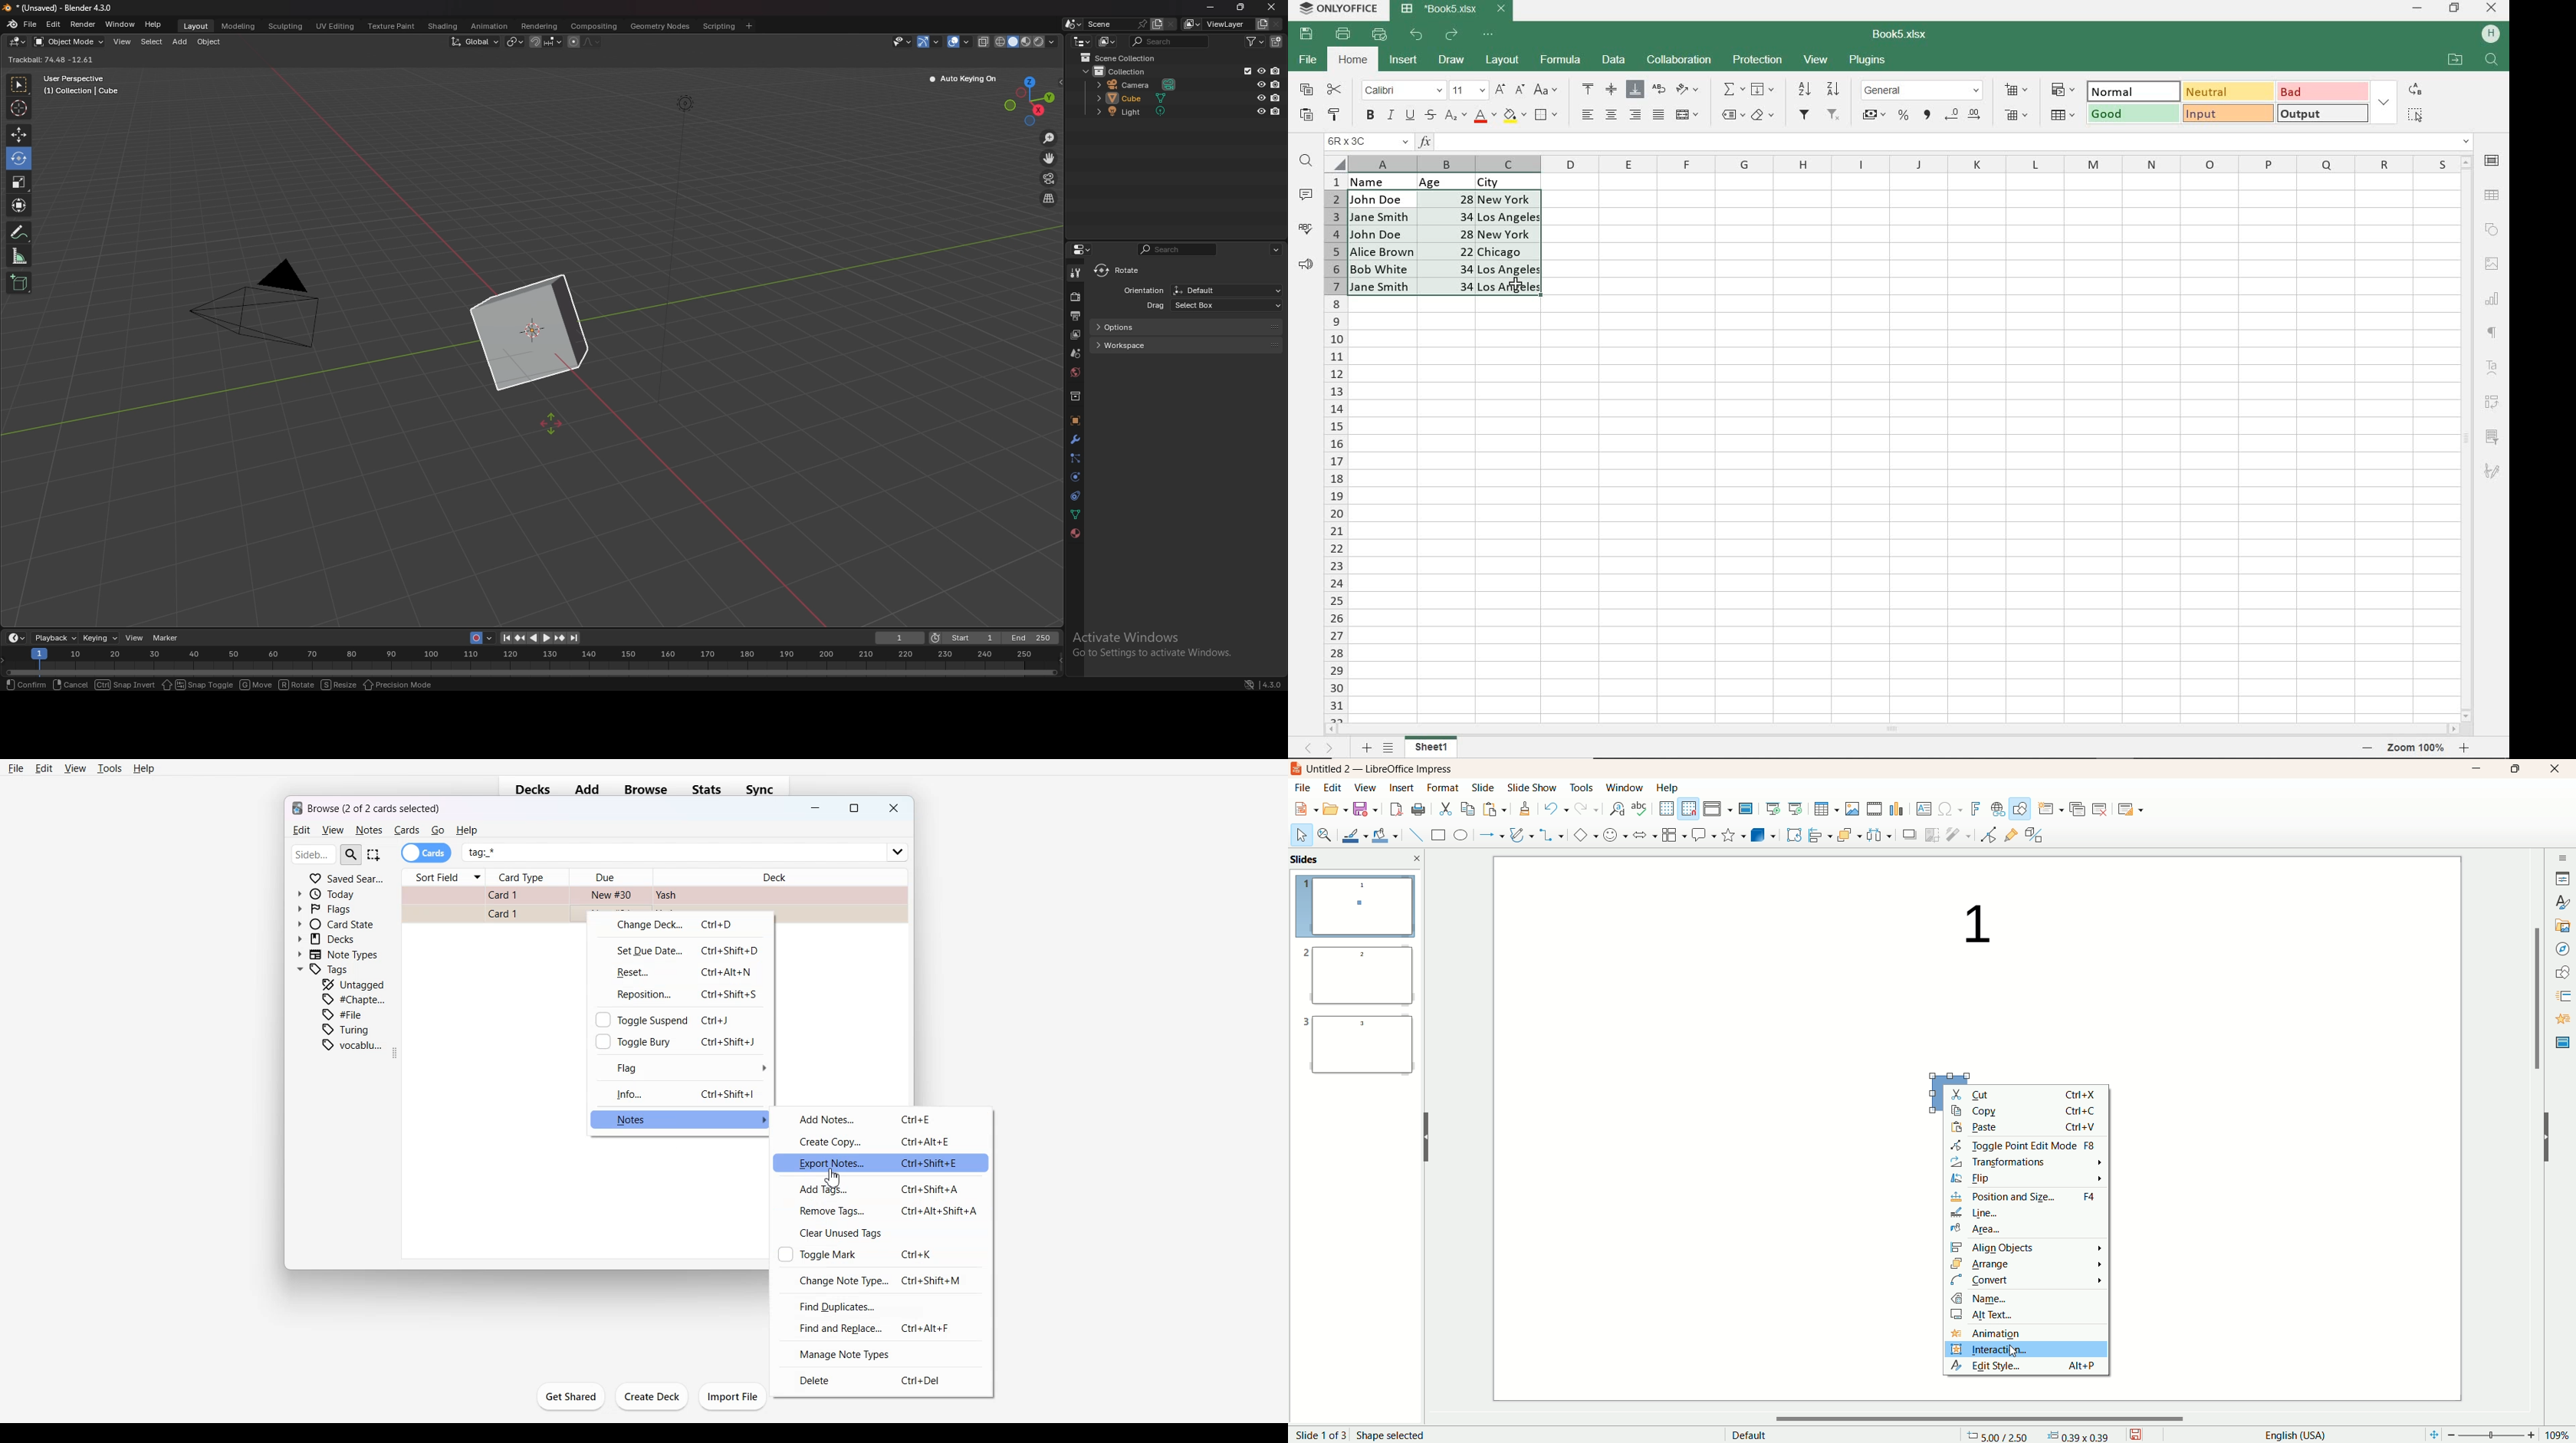  What do you see at coordinates (1665, 808) in the screenshot?
I see `show grid` at bounding box center [1665, 808].